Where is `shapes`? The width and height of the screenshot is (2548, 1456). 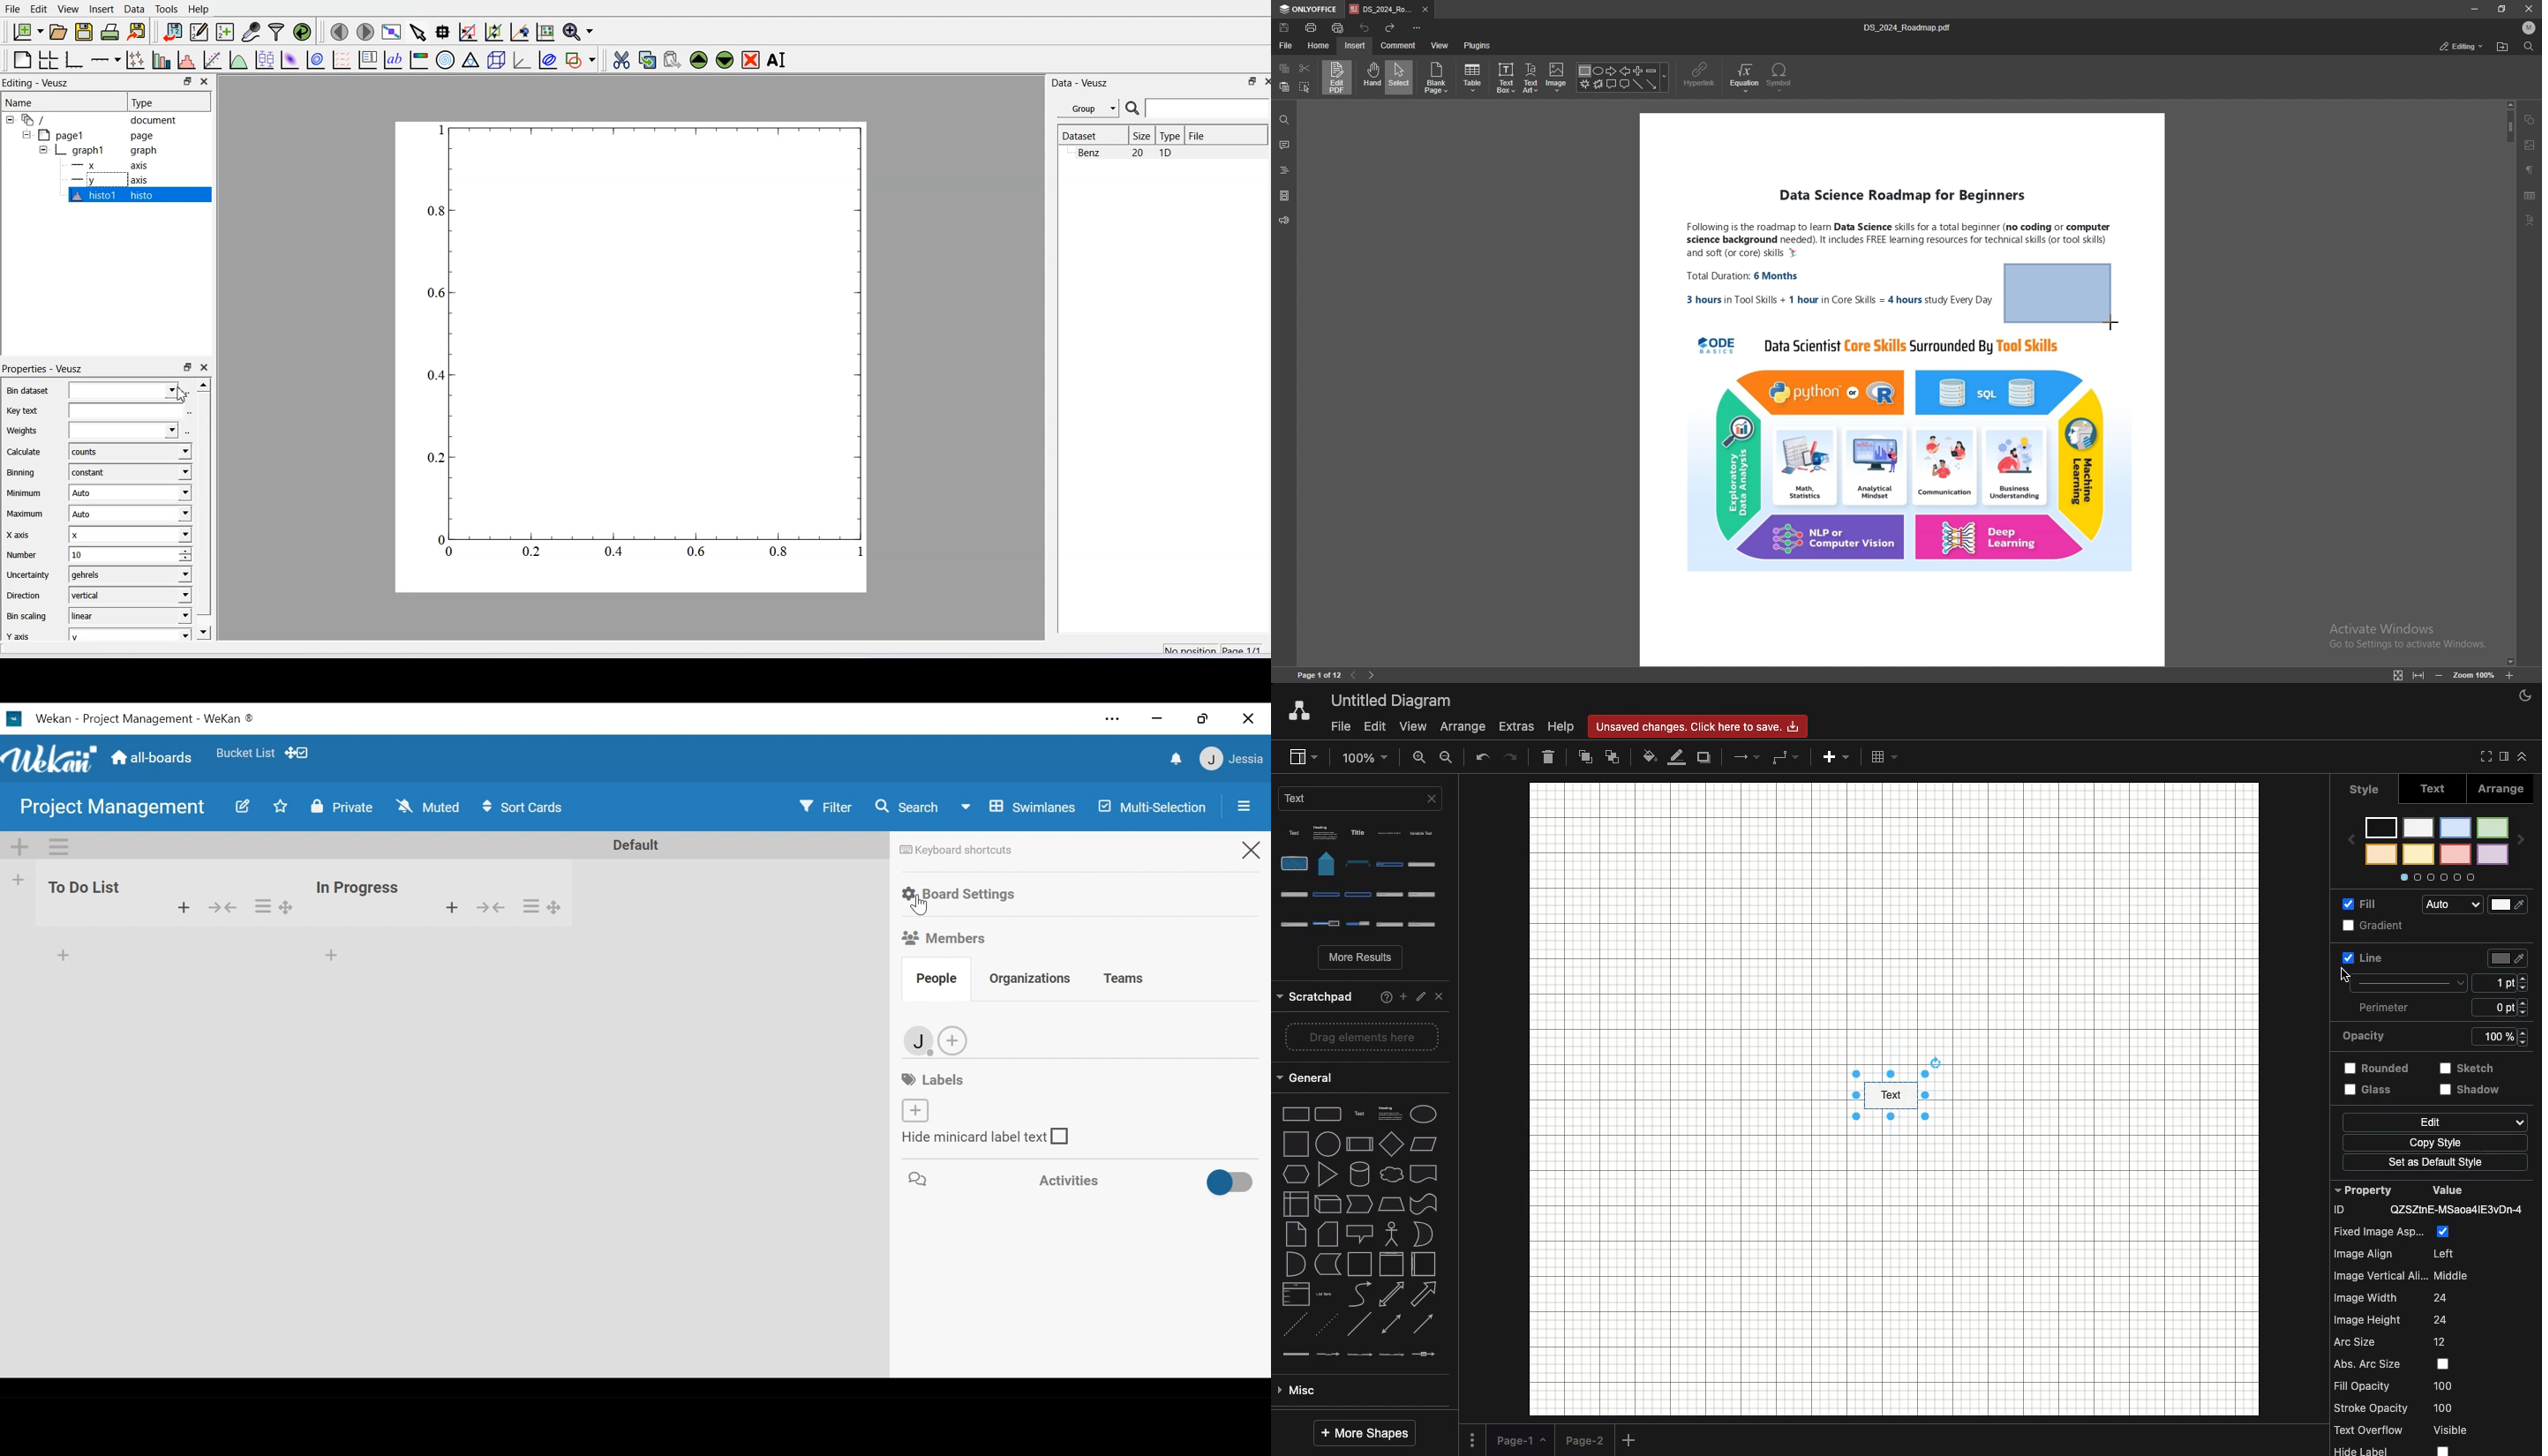
shapes is located at coordinates (1624, 78).